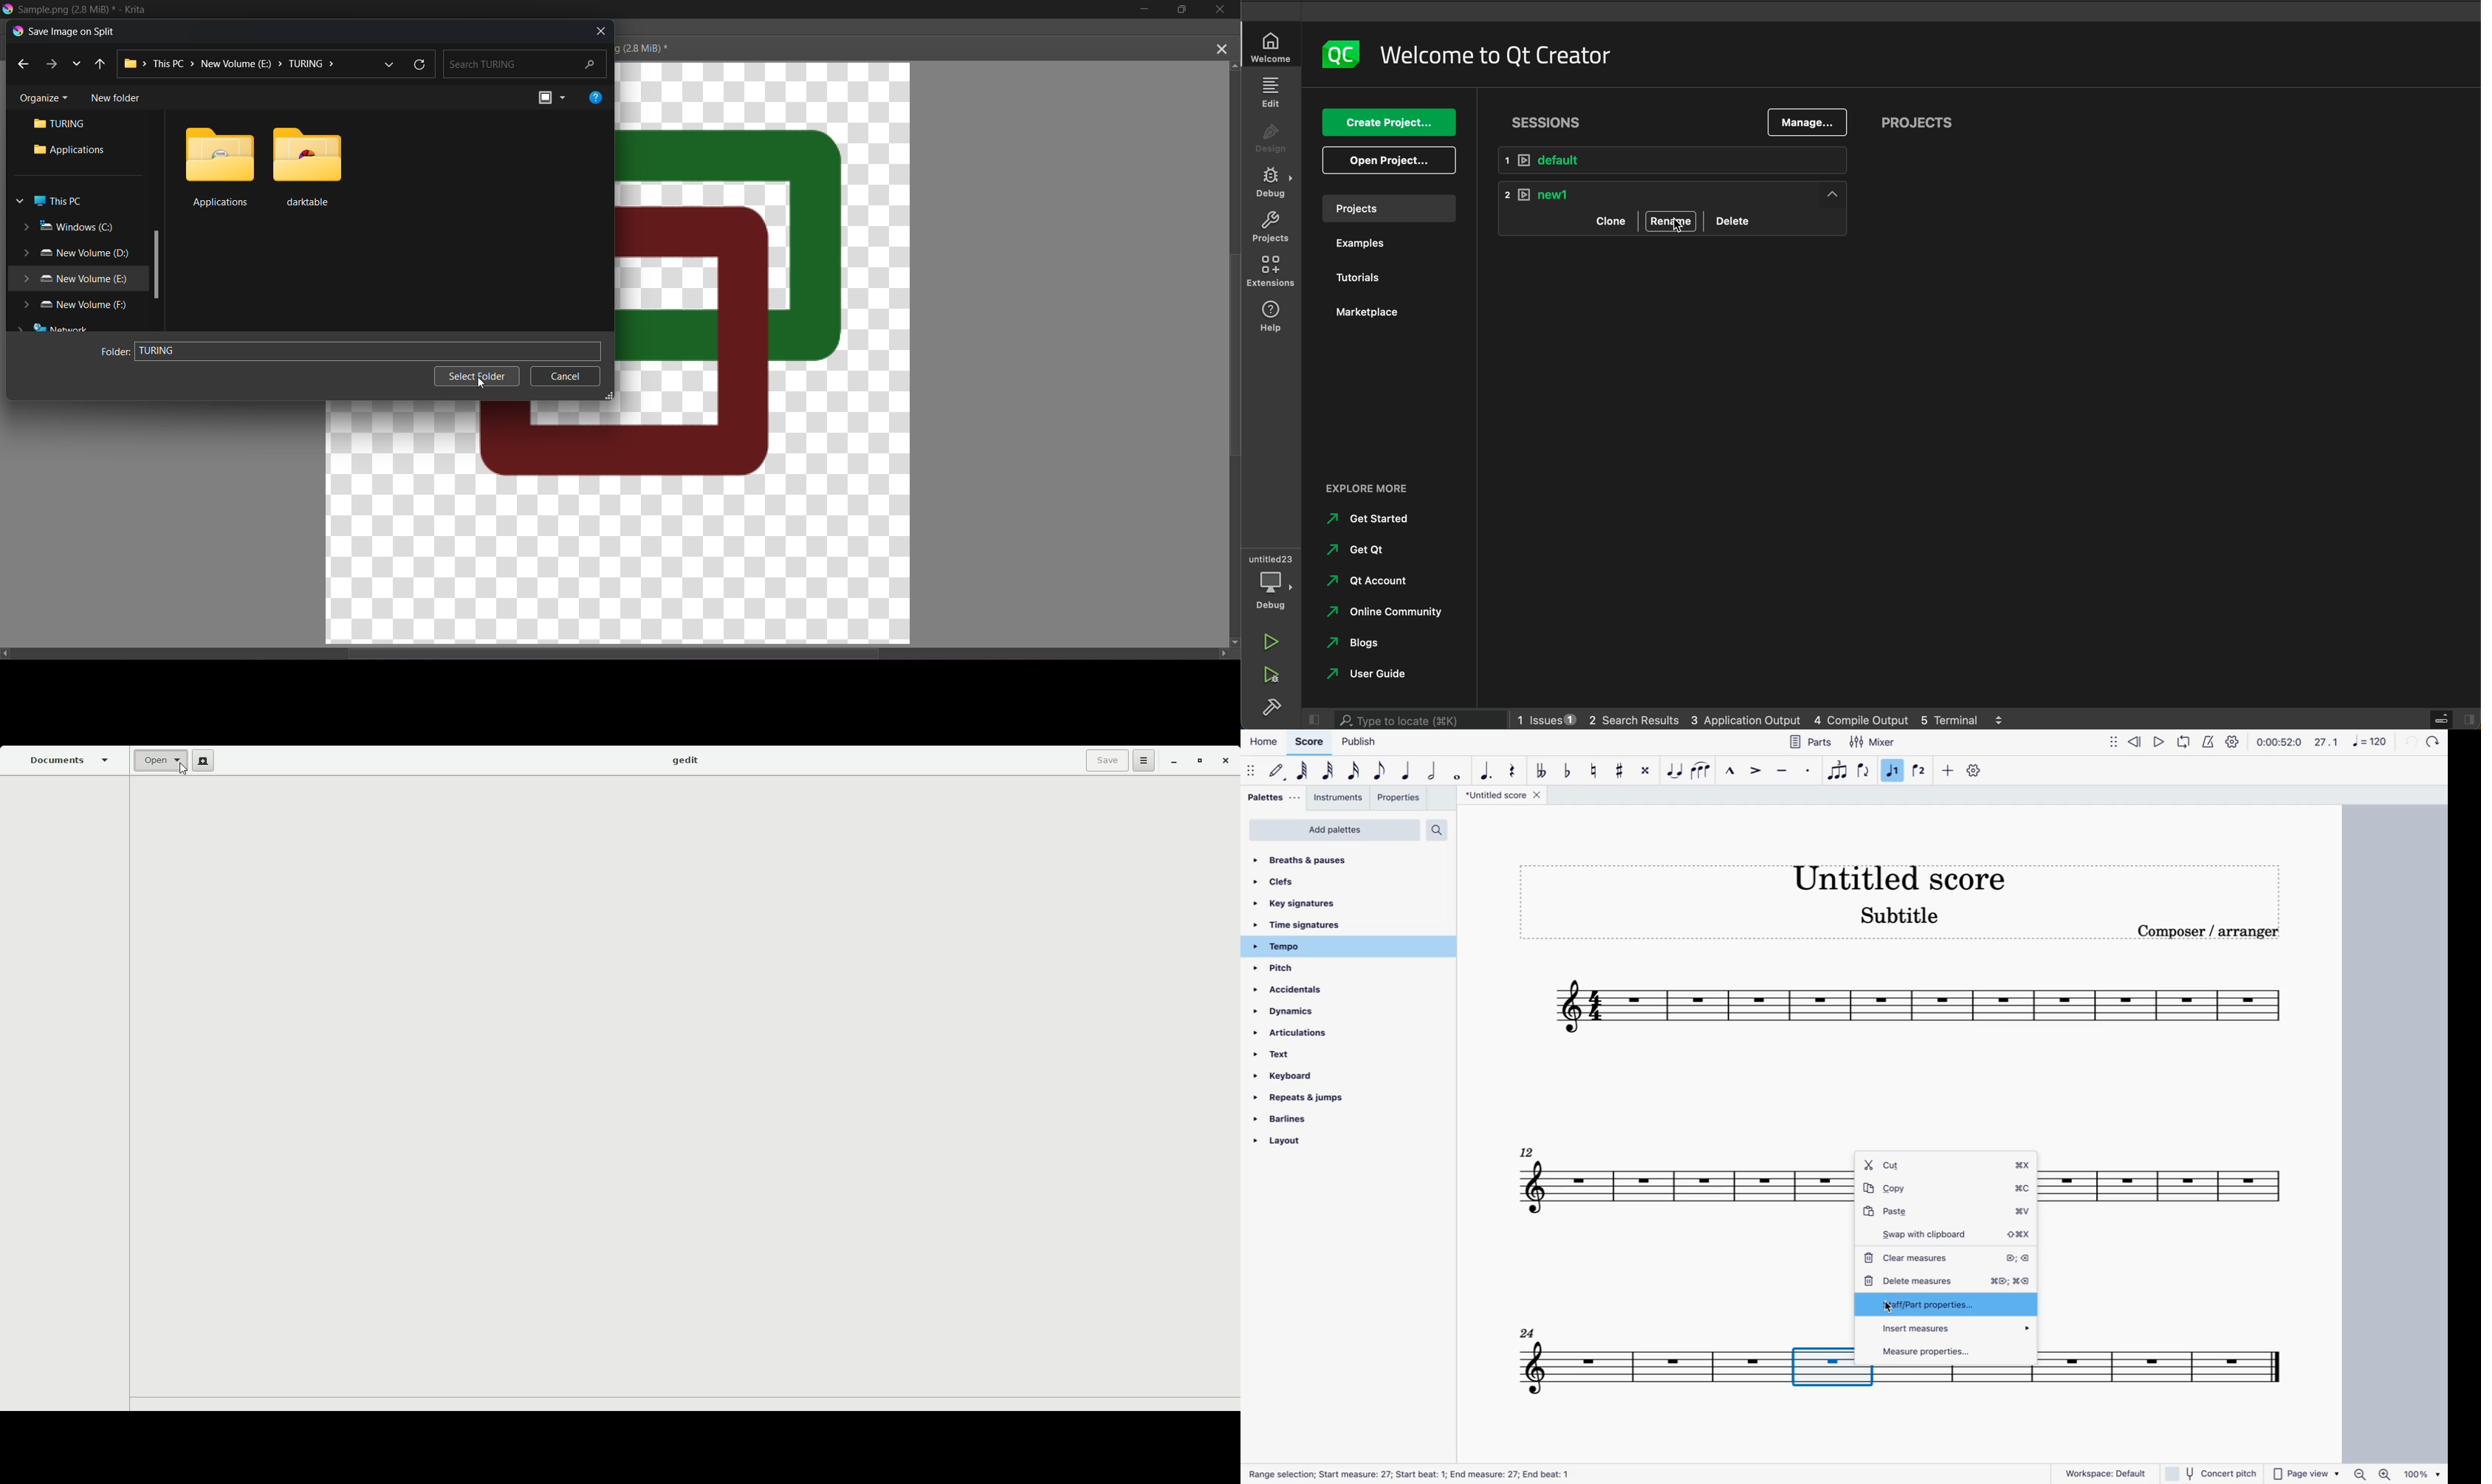 The image size is (2492, 1484). Describe the element at coordinates (1946, 1163) in the screenshot. I see `cut` at that location.